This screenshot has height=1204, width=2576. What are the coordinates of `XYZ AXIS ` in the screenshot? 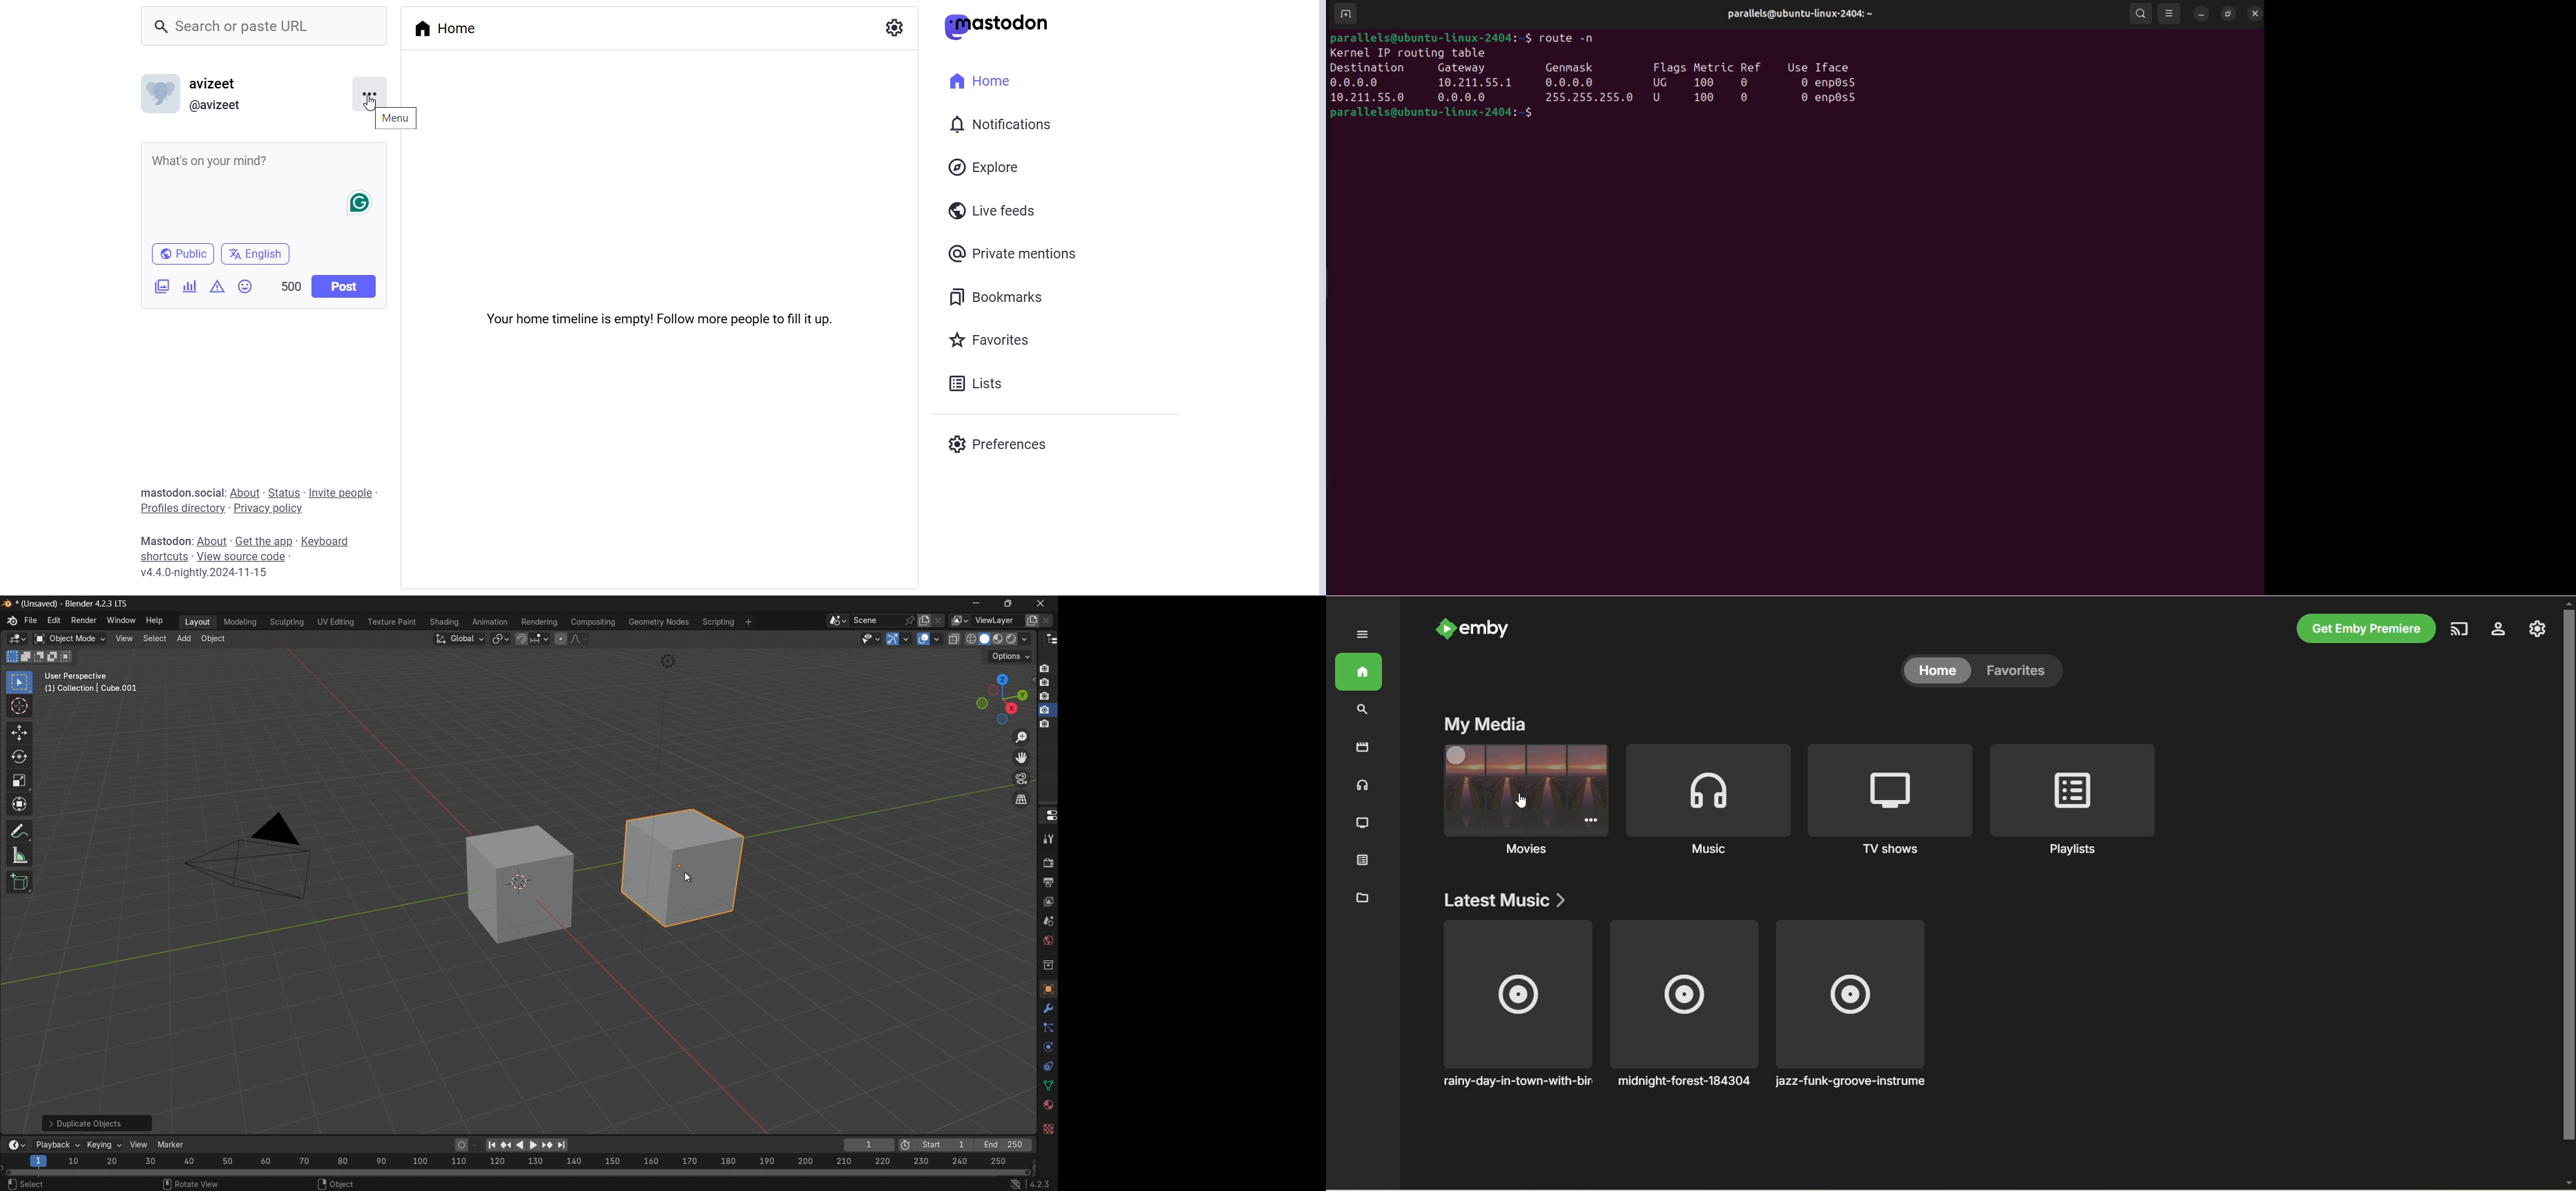 It's located at (128, 1184).